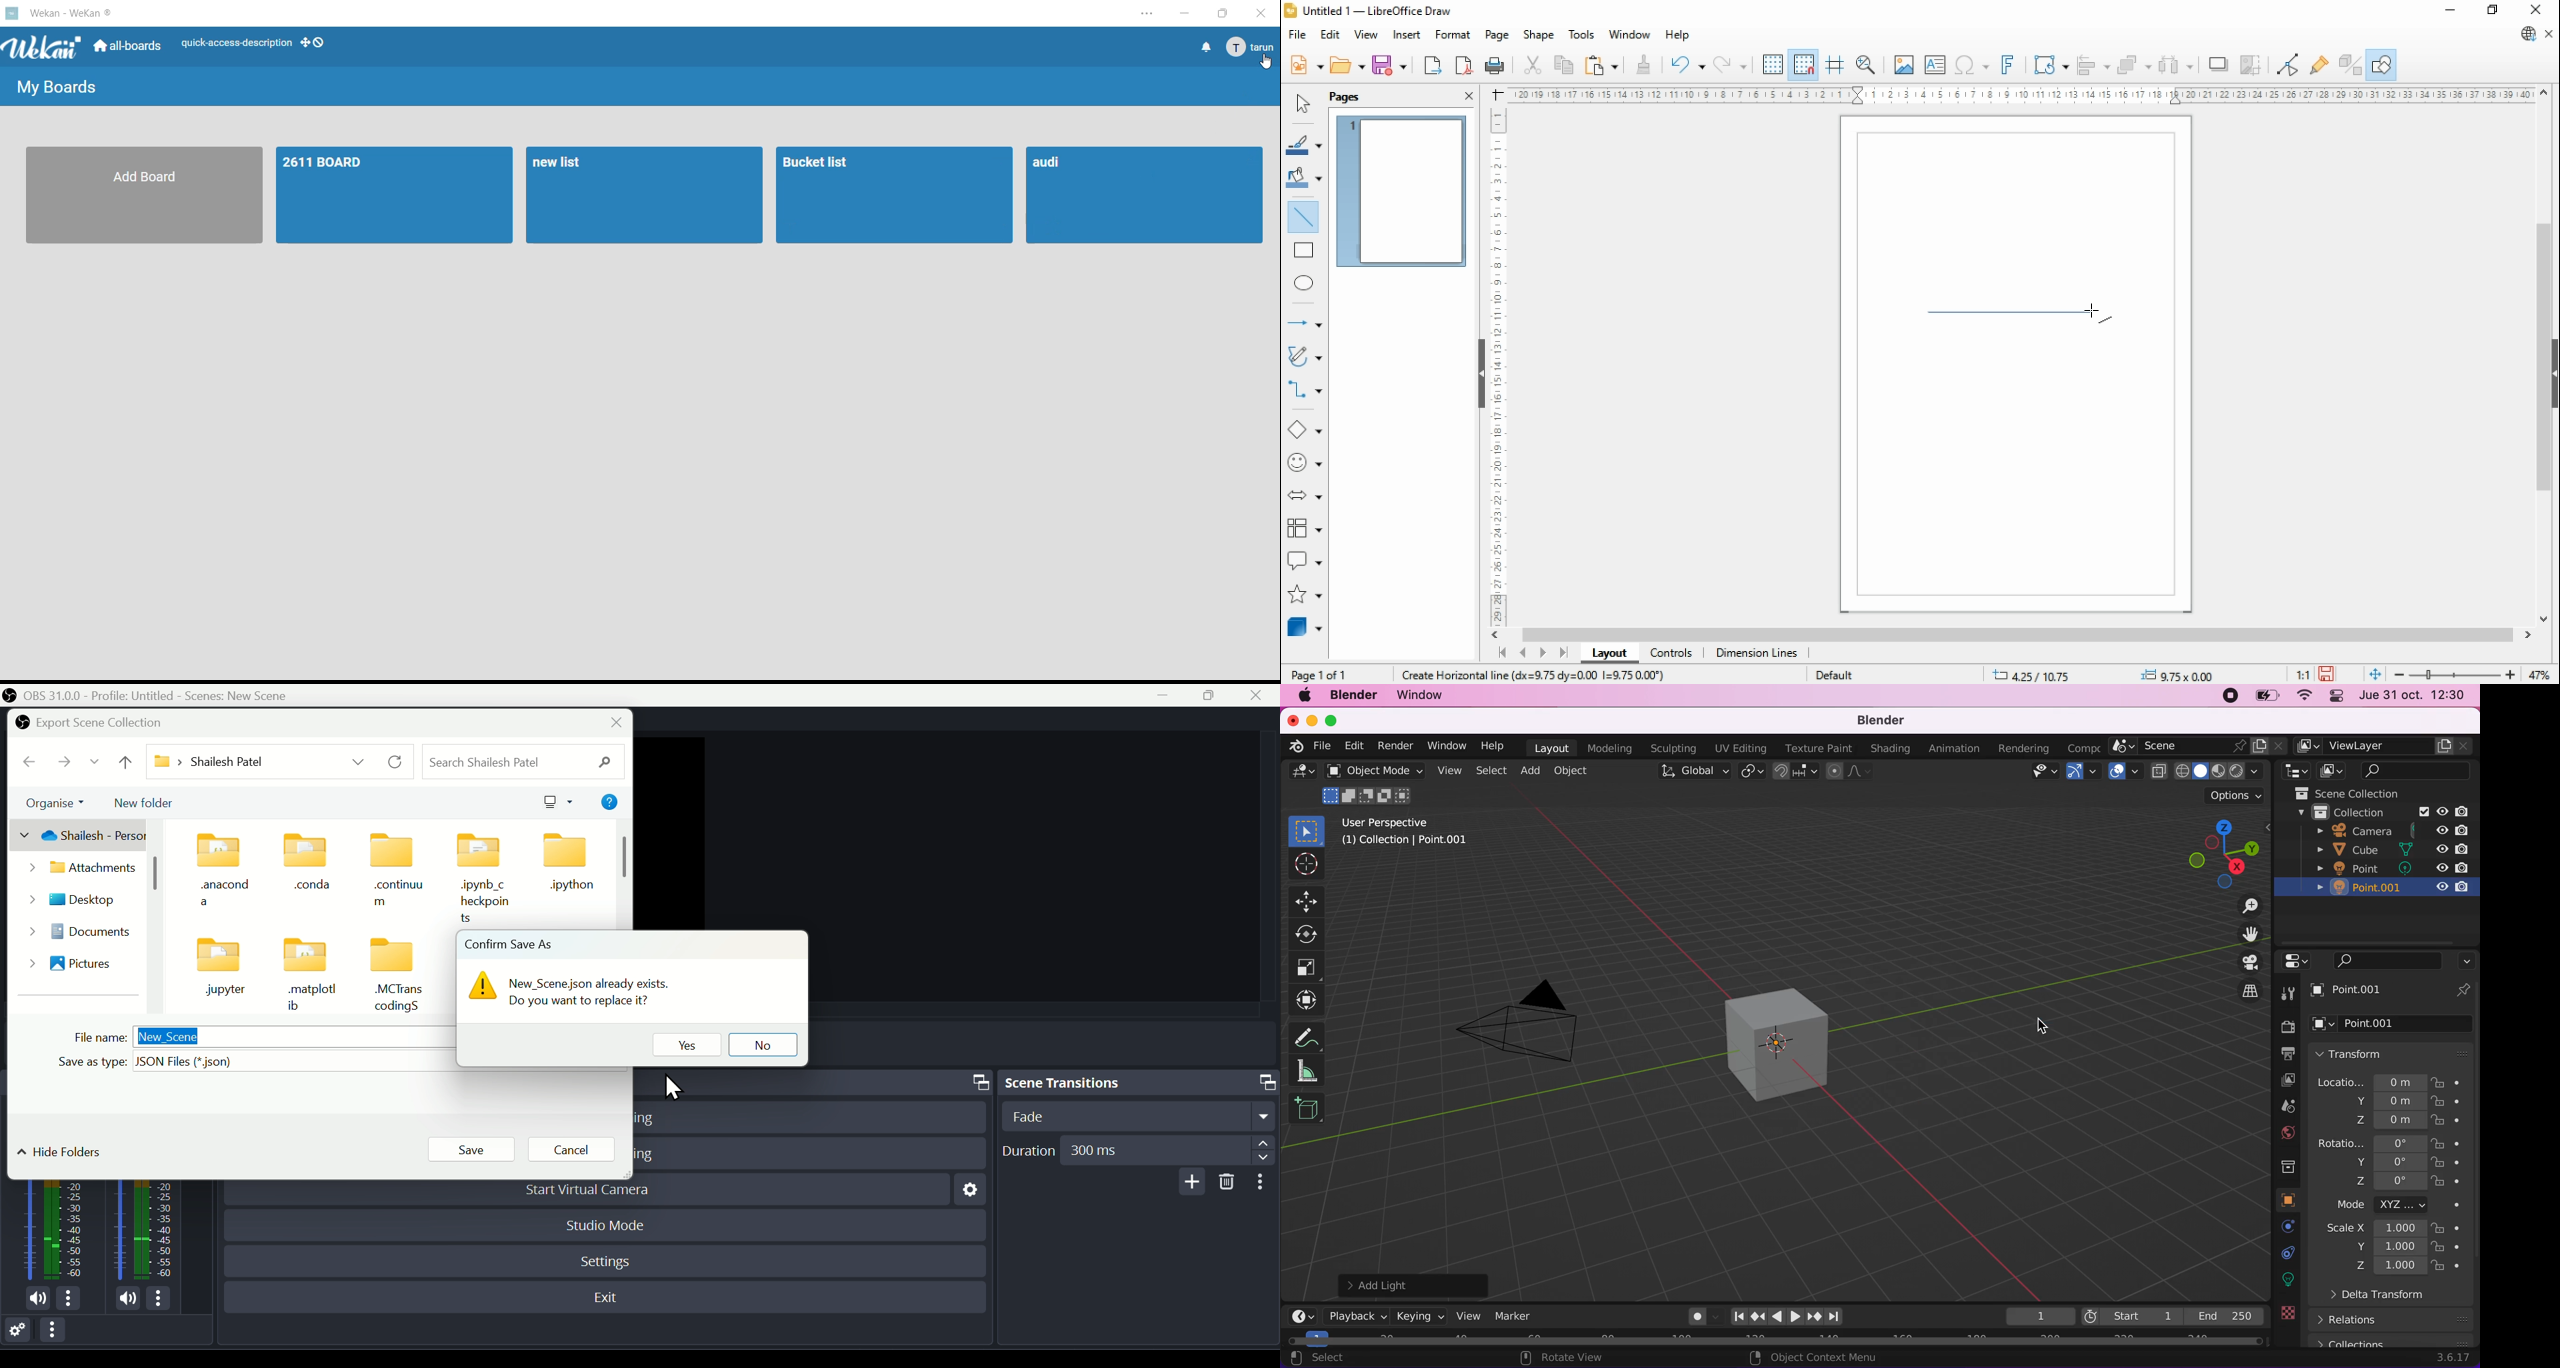  What do you see at coordinates (2289, 1313) in the screenshot?
I see `texture` at bounding box center [2289, 1313].